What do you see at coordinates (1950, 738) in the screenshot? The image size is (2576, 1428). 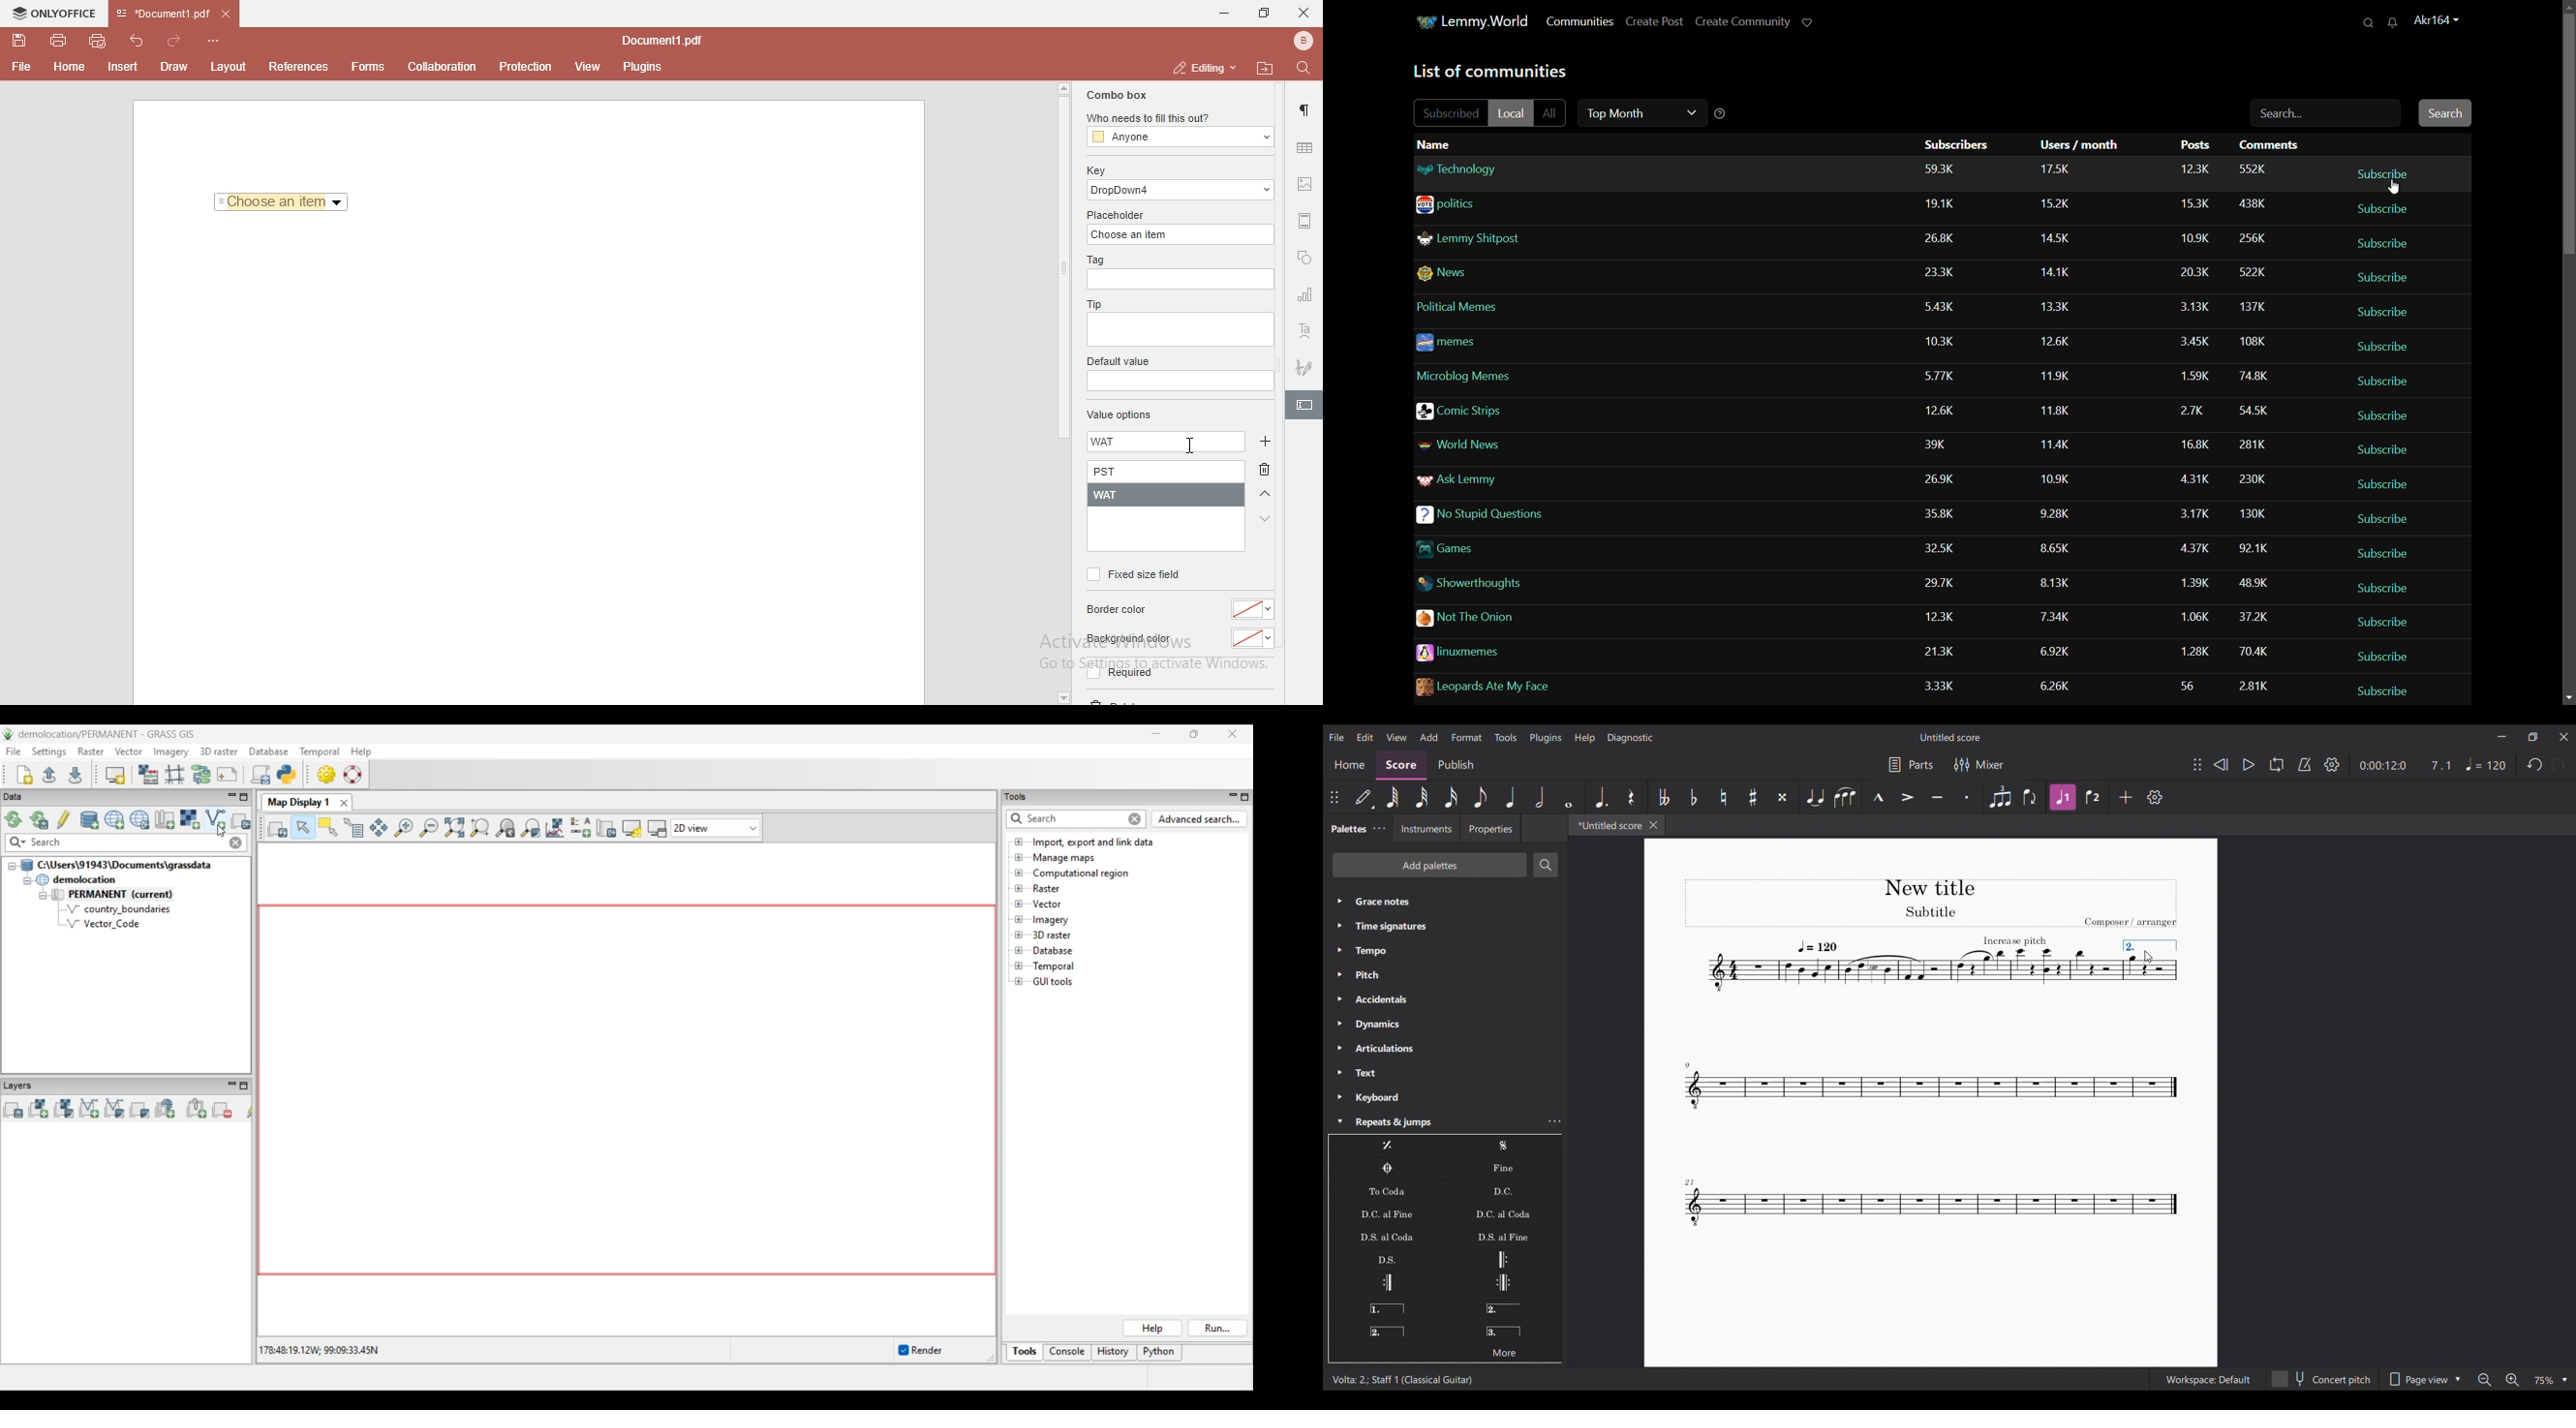 I see `Untitled score` at bounding box center [1950, 738].